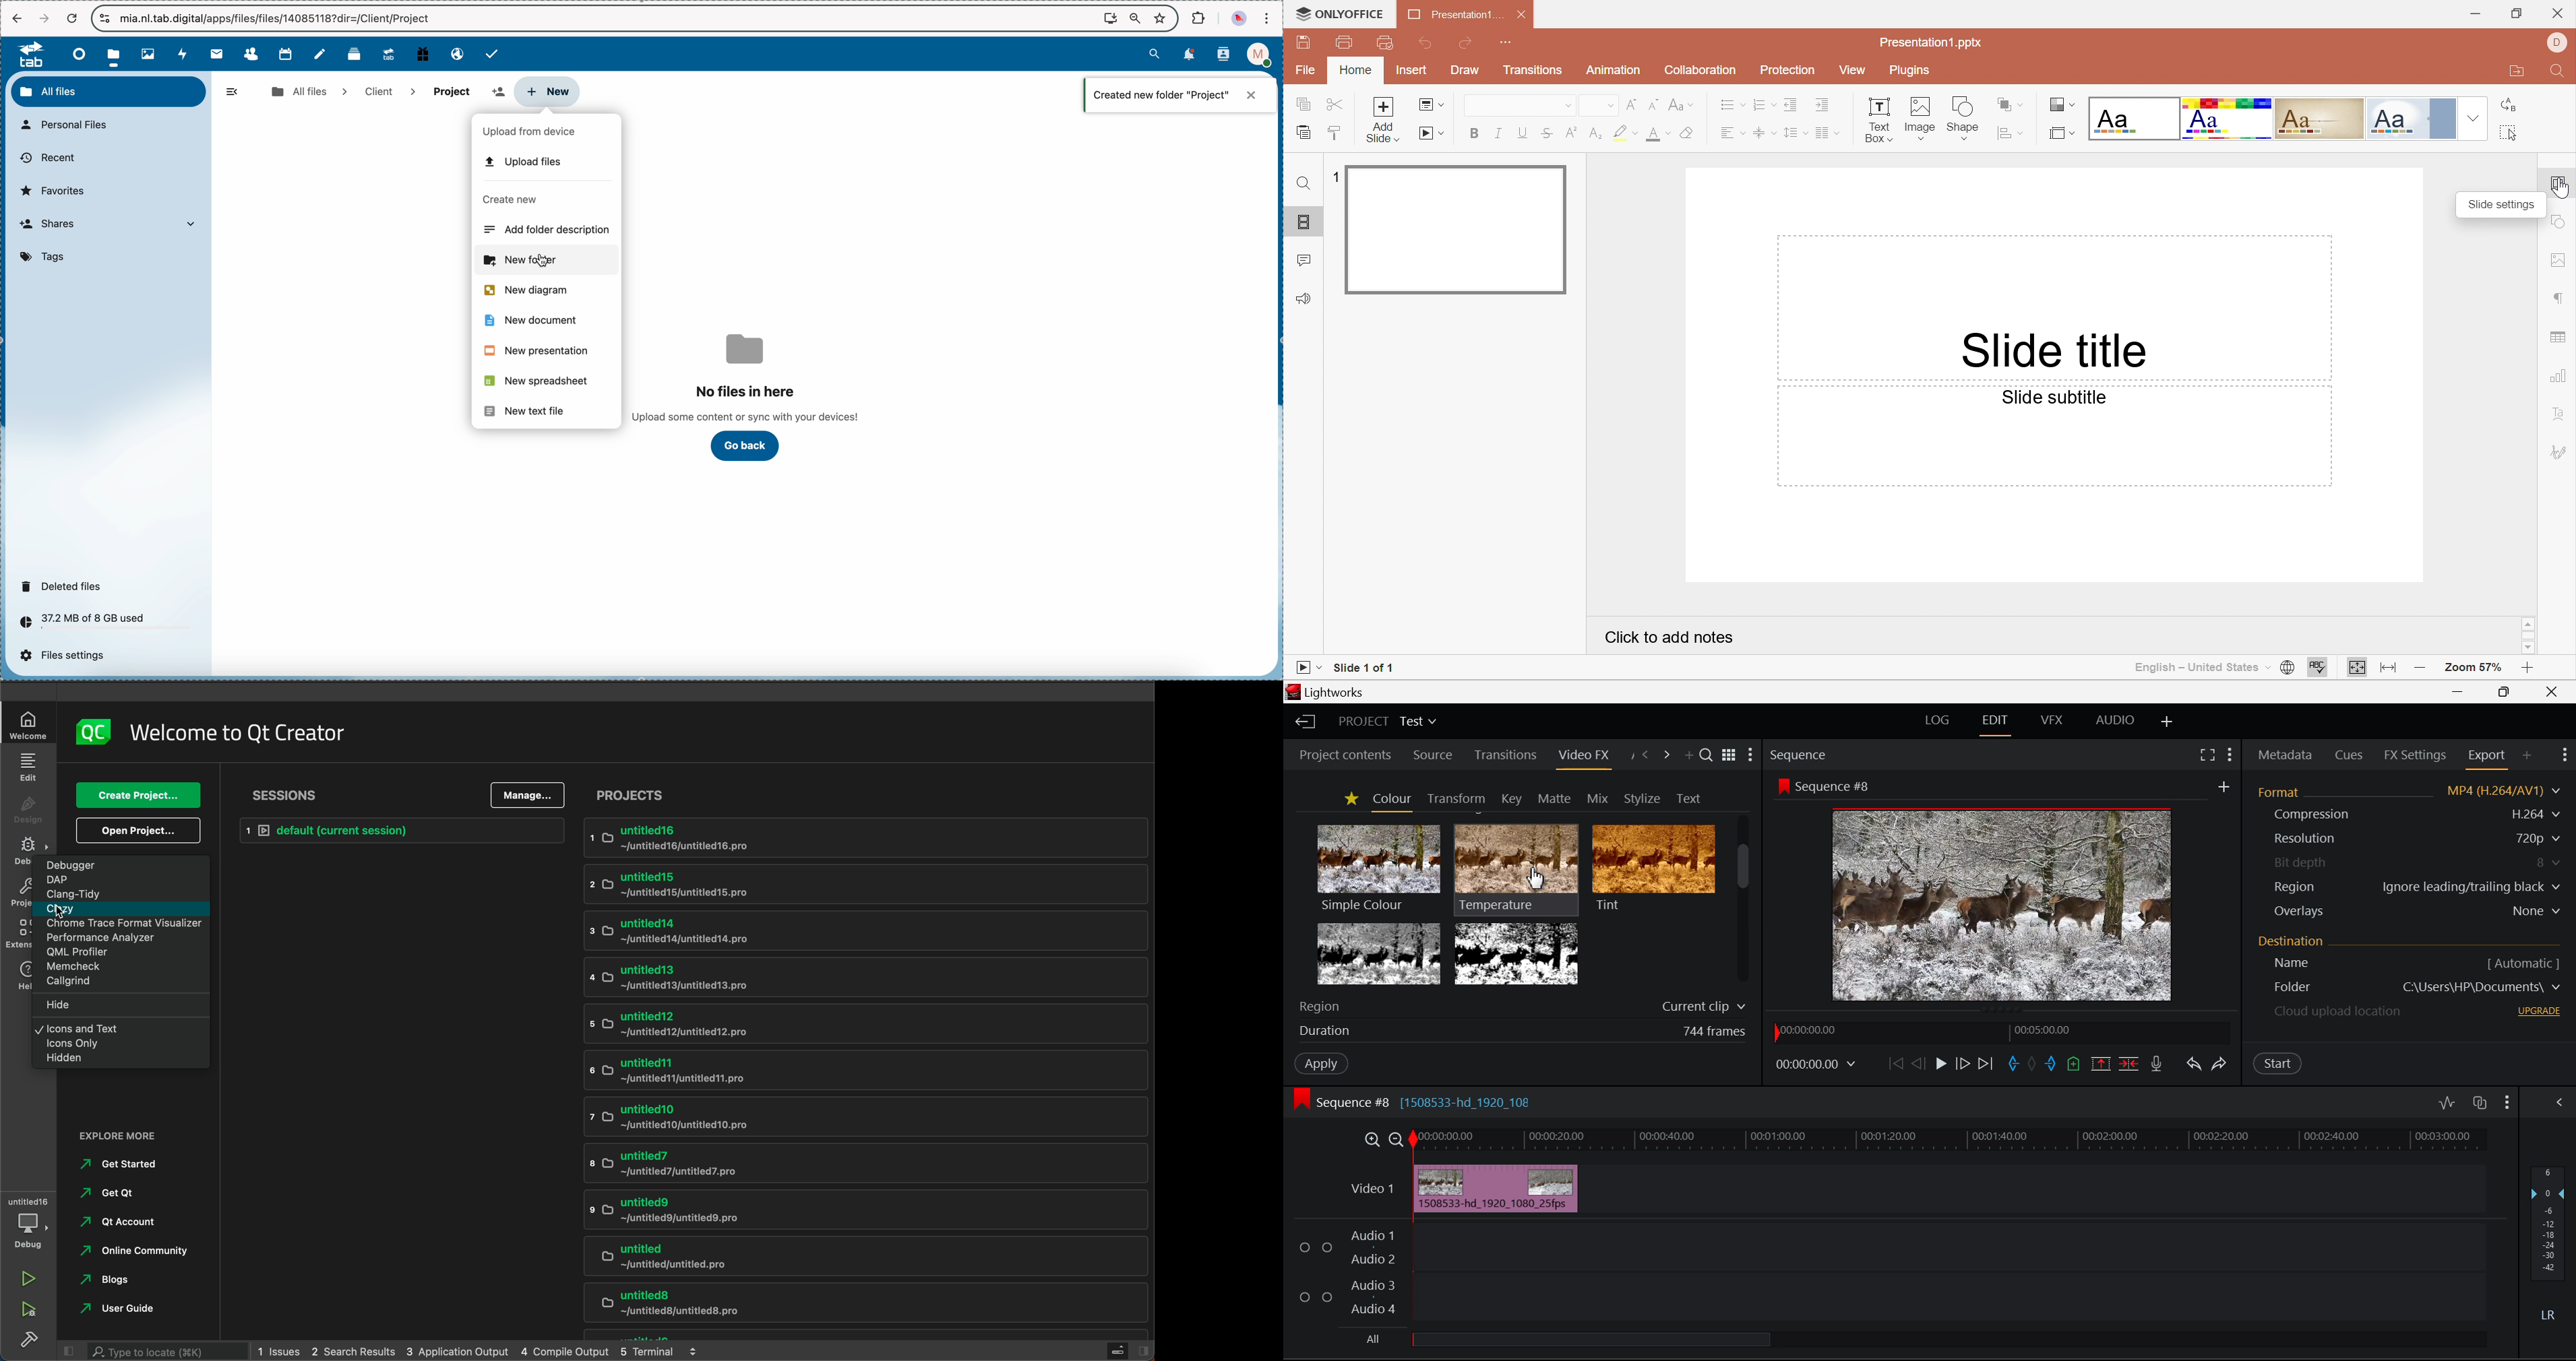  What do you see at coordinates (26, 54) in the screenshot?
I see `tab` at bounding box center [26, 54].